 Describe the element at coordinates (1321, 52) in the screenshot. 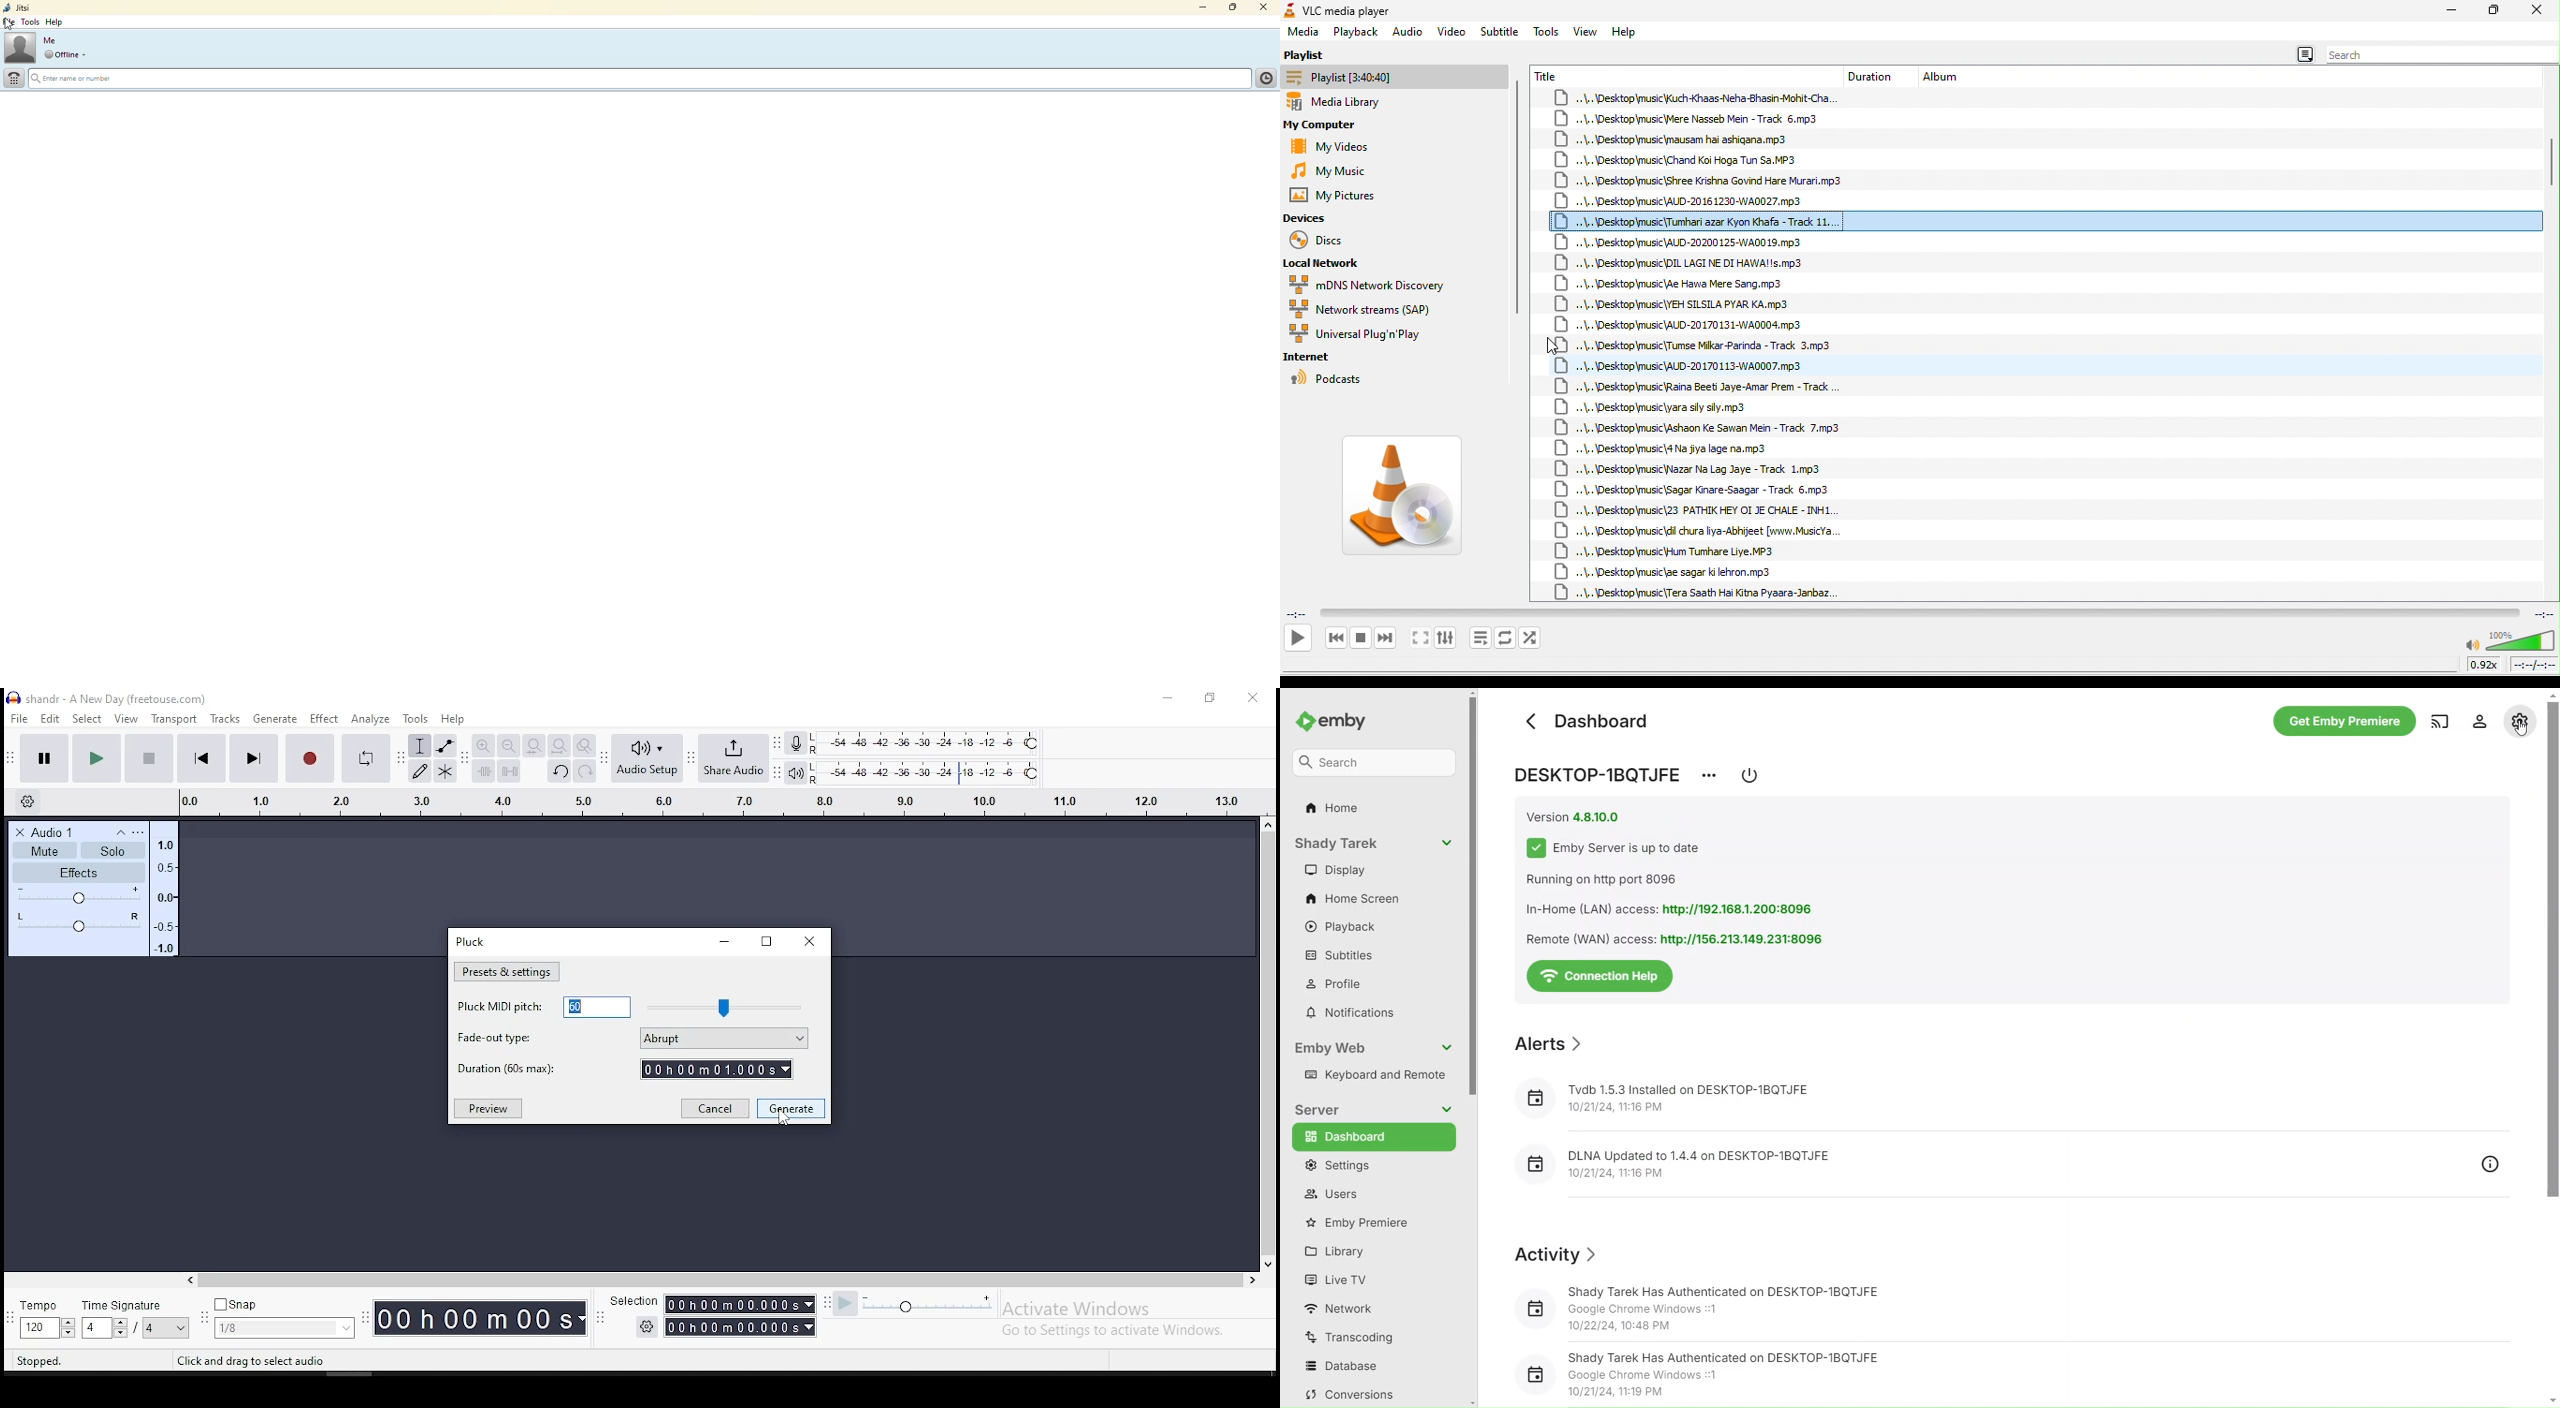

I see `playlist` at that location.